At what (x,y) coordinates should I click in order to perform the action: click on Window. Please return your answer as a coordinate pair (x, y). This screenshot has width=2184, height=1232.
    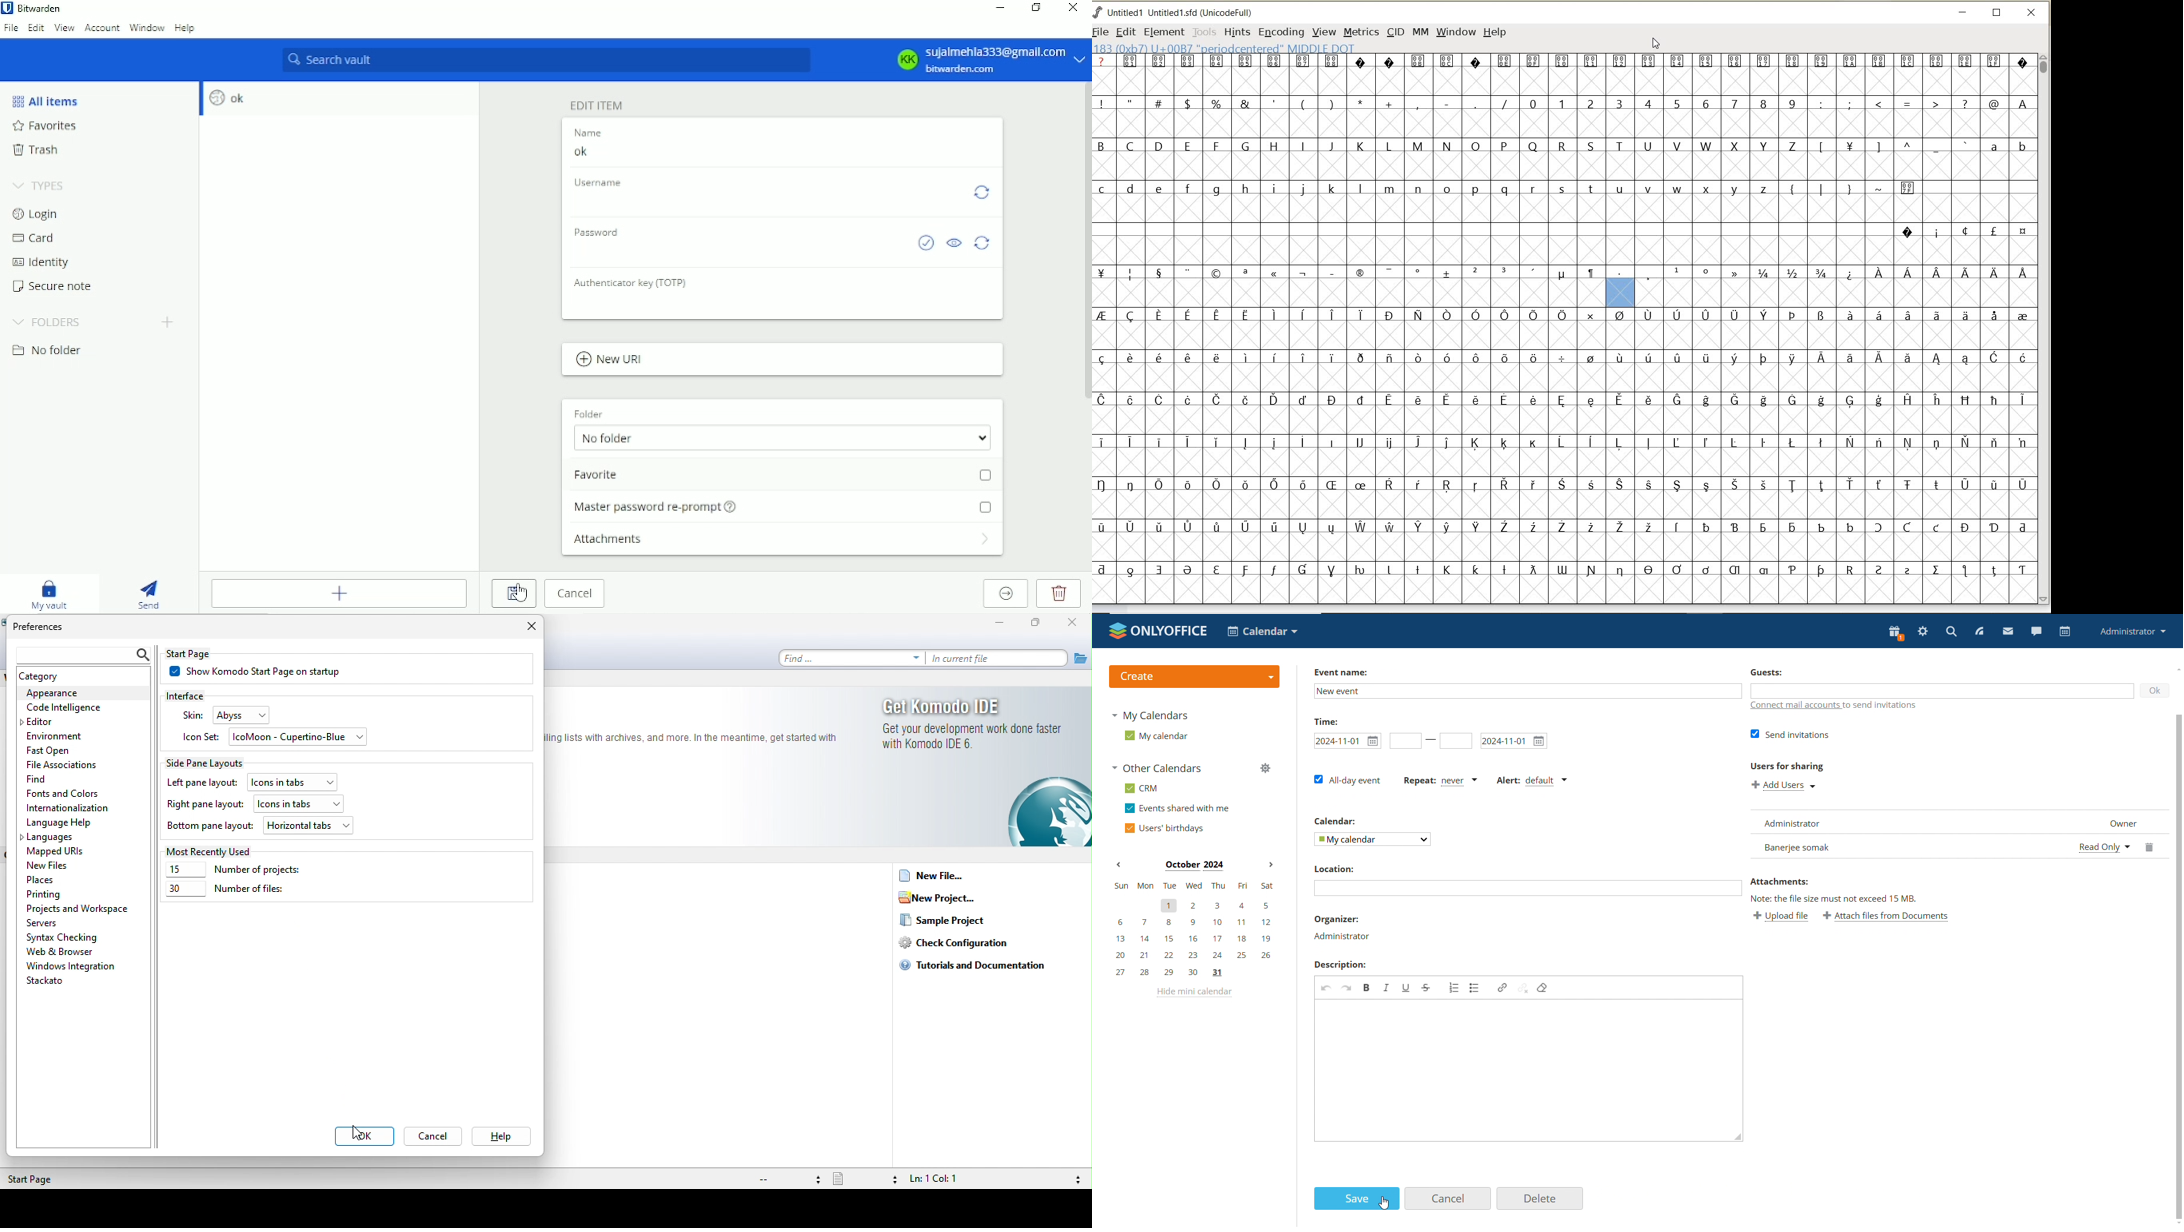
    Looking at the image, I should click on (147, 28).